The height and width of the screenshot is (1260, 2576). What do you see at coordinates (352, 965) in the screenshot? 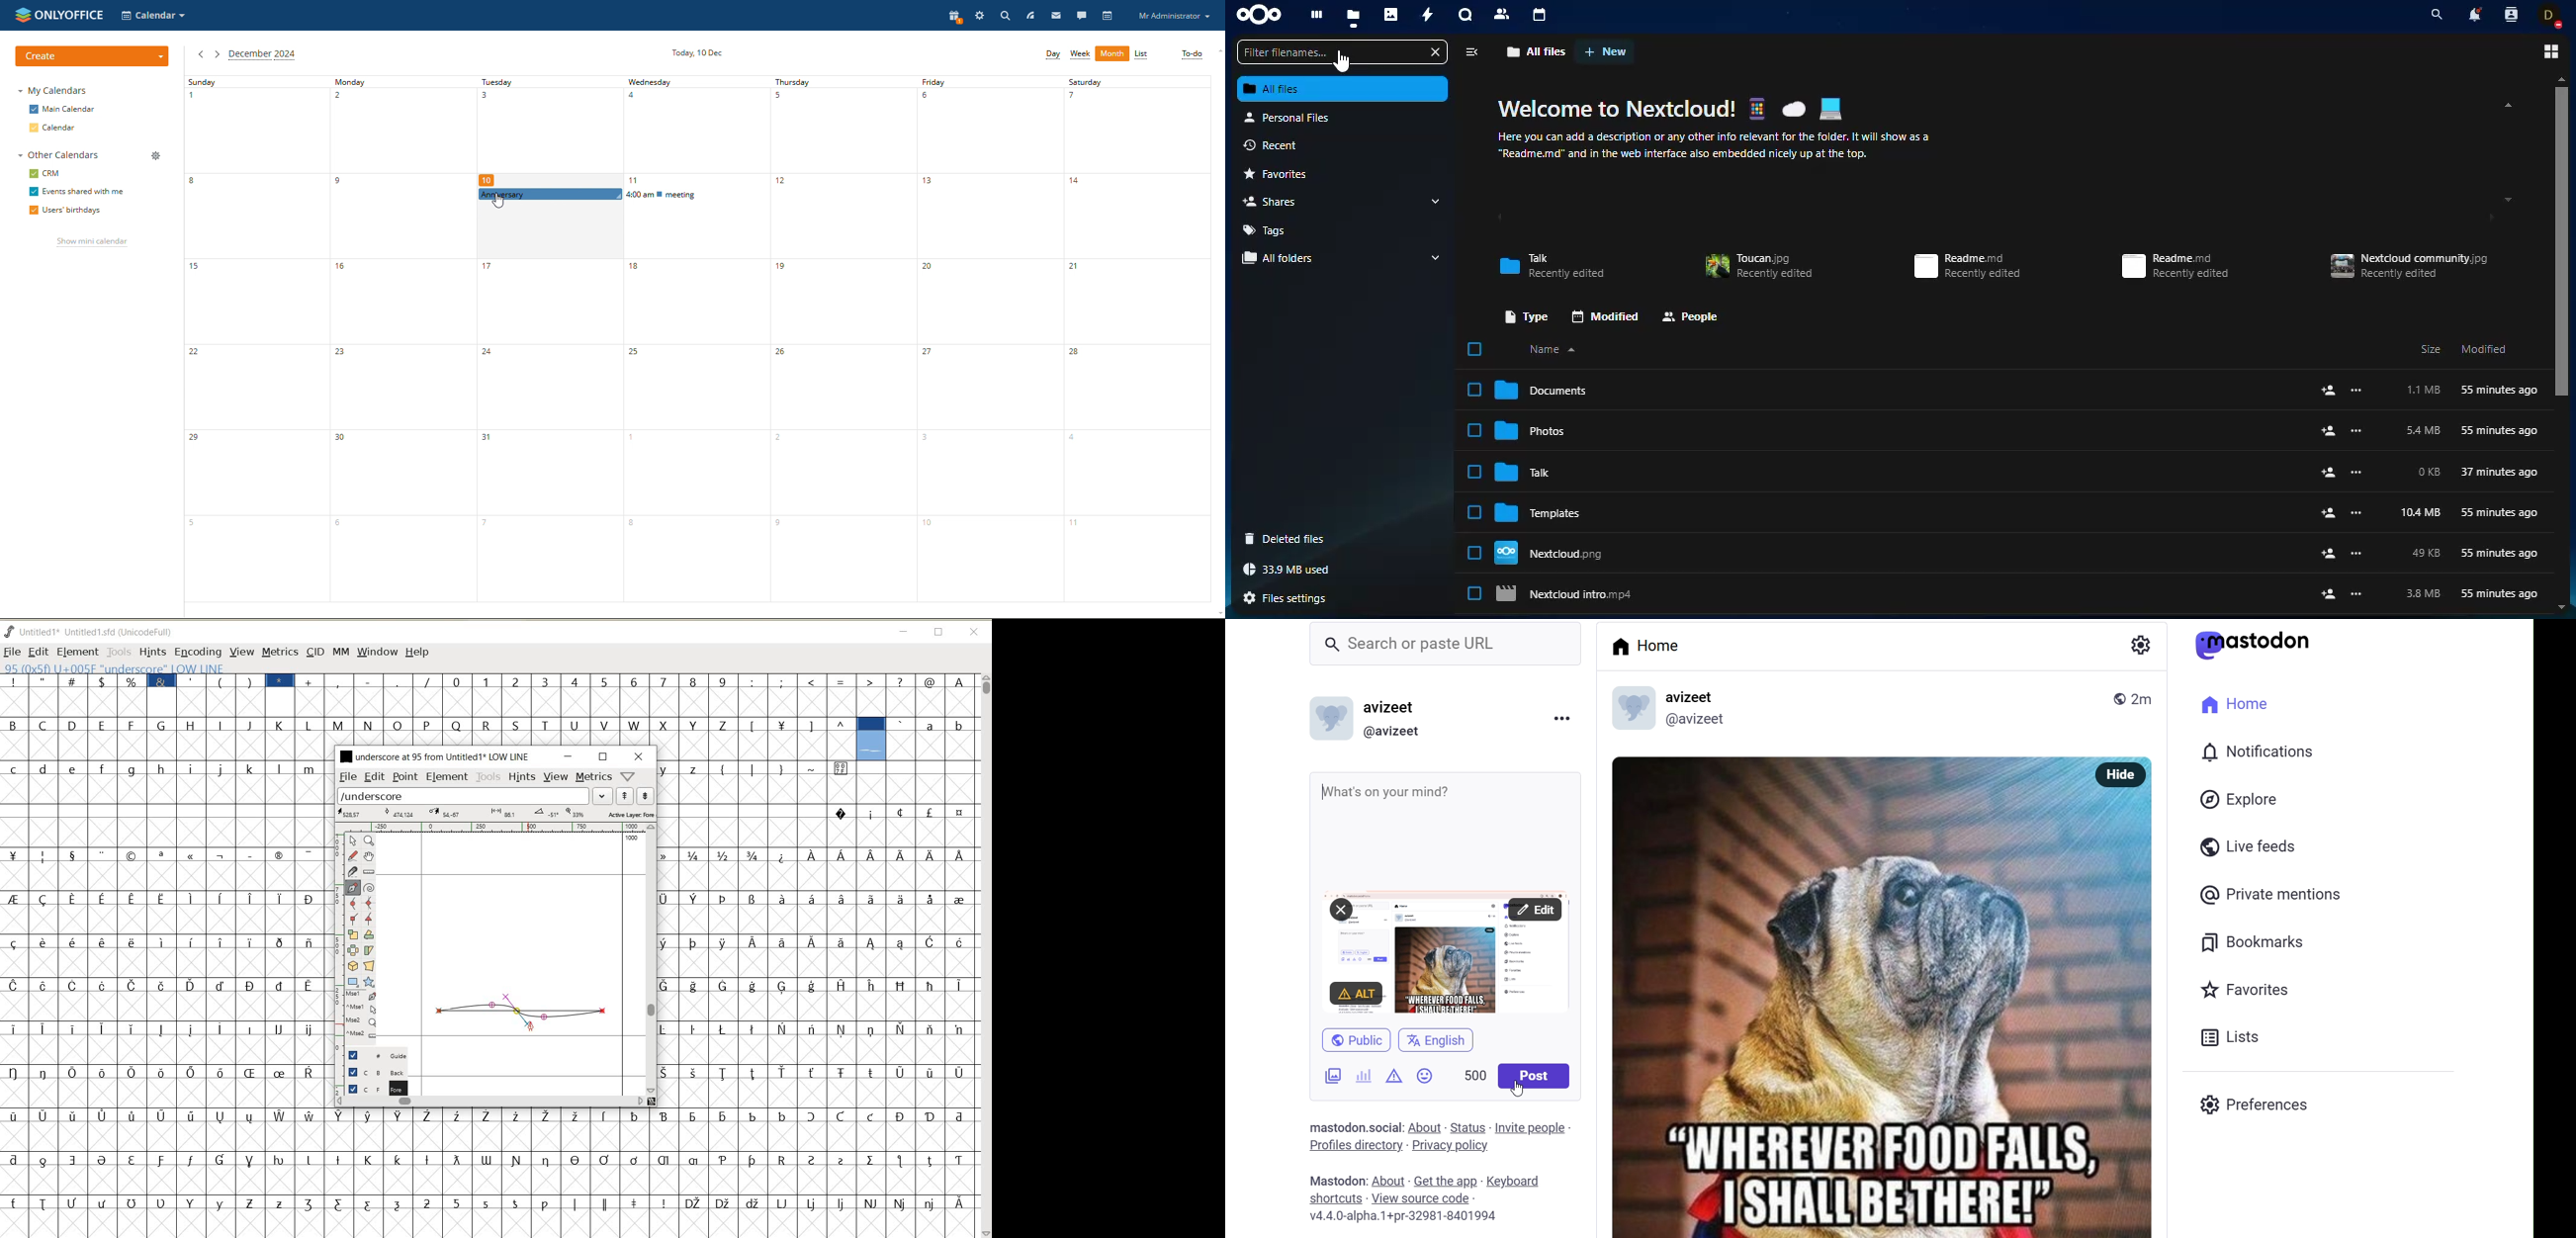
I see `rotate the selection in 3D and project back to plane` at bounding box center [352, 965].